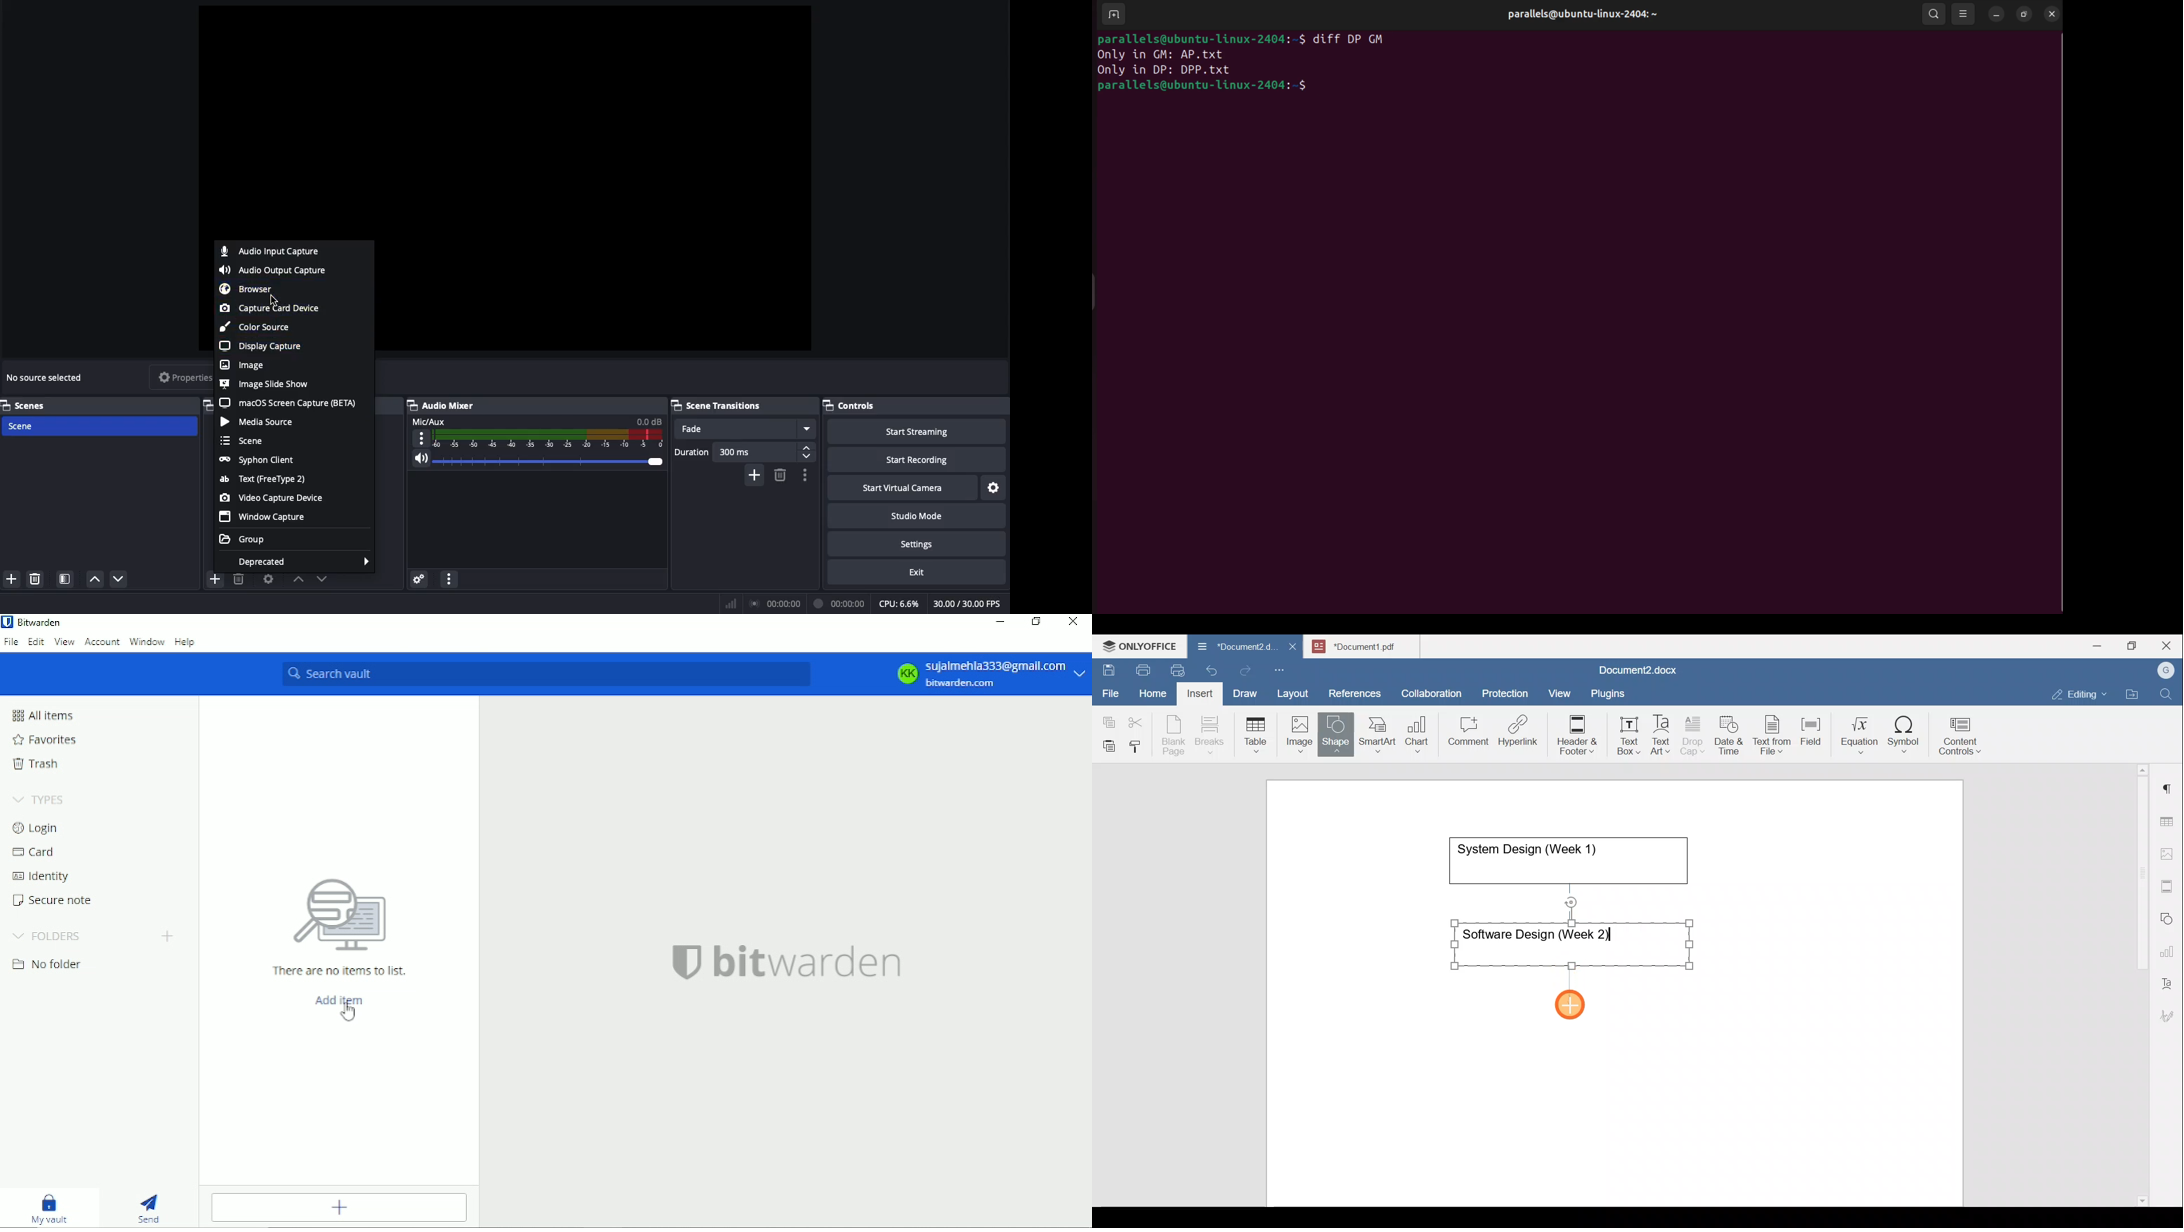 The height and width of the screenshot is (1232, 2184). I want to click on Folders, so click(47, 937).